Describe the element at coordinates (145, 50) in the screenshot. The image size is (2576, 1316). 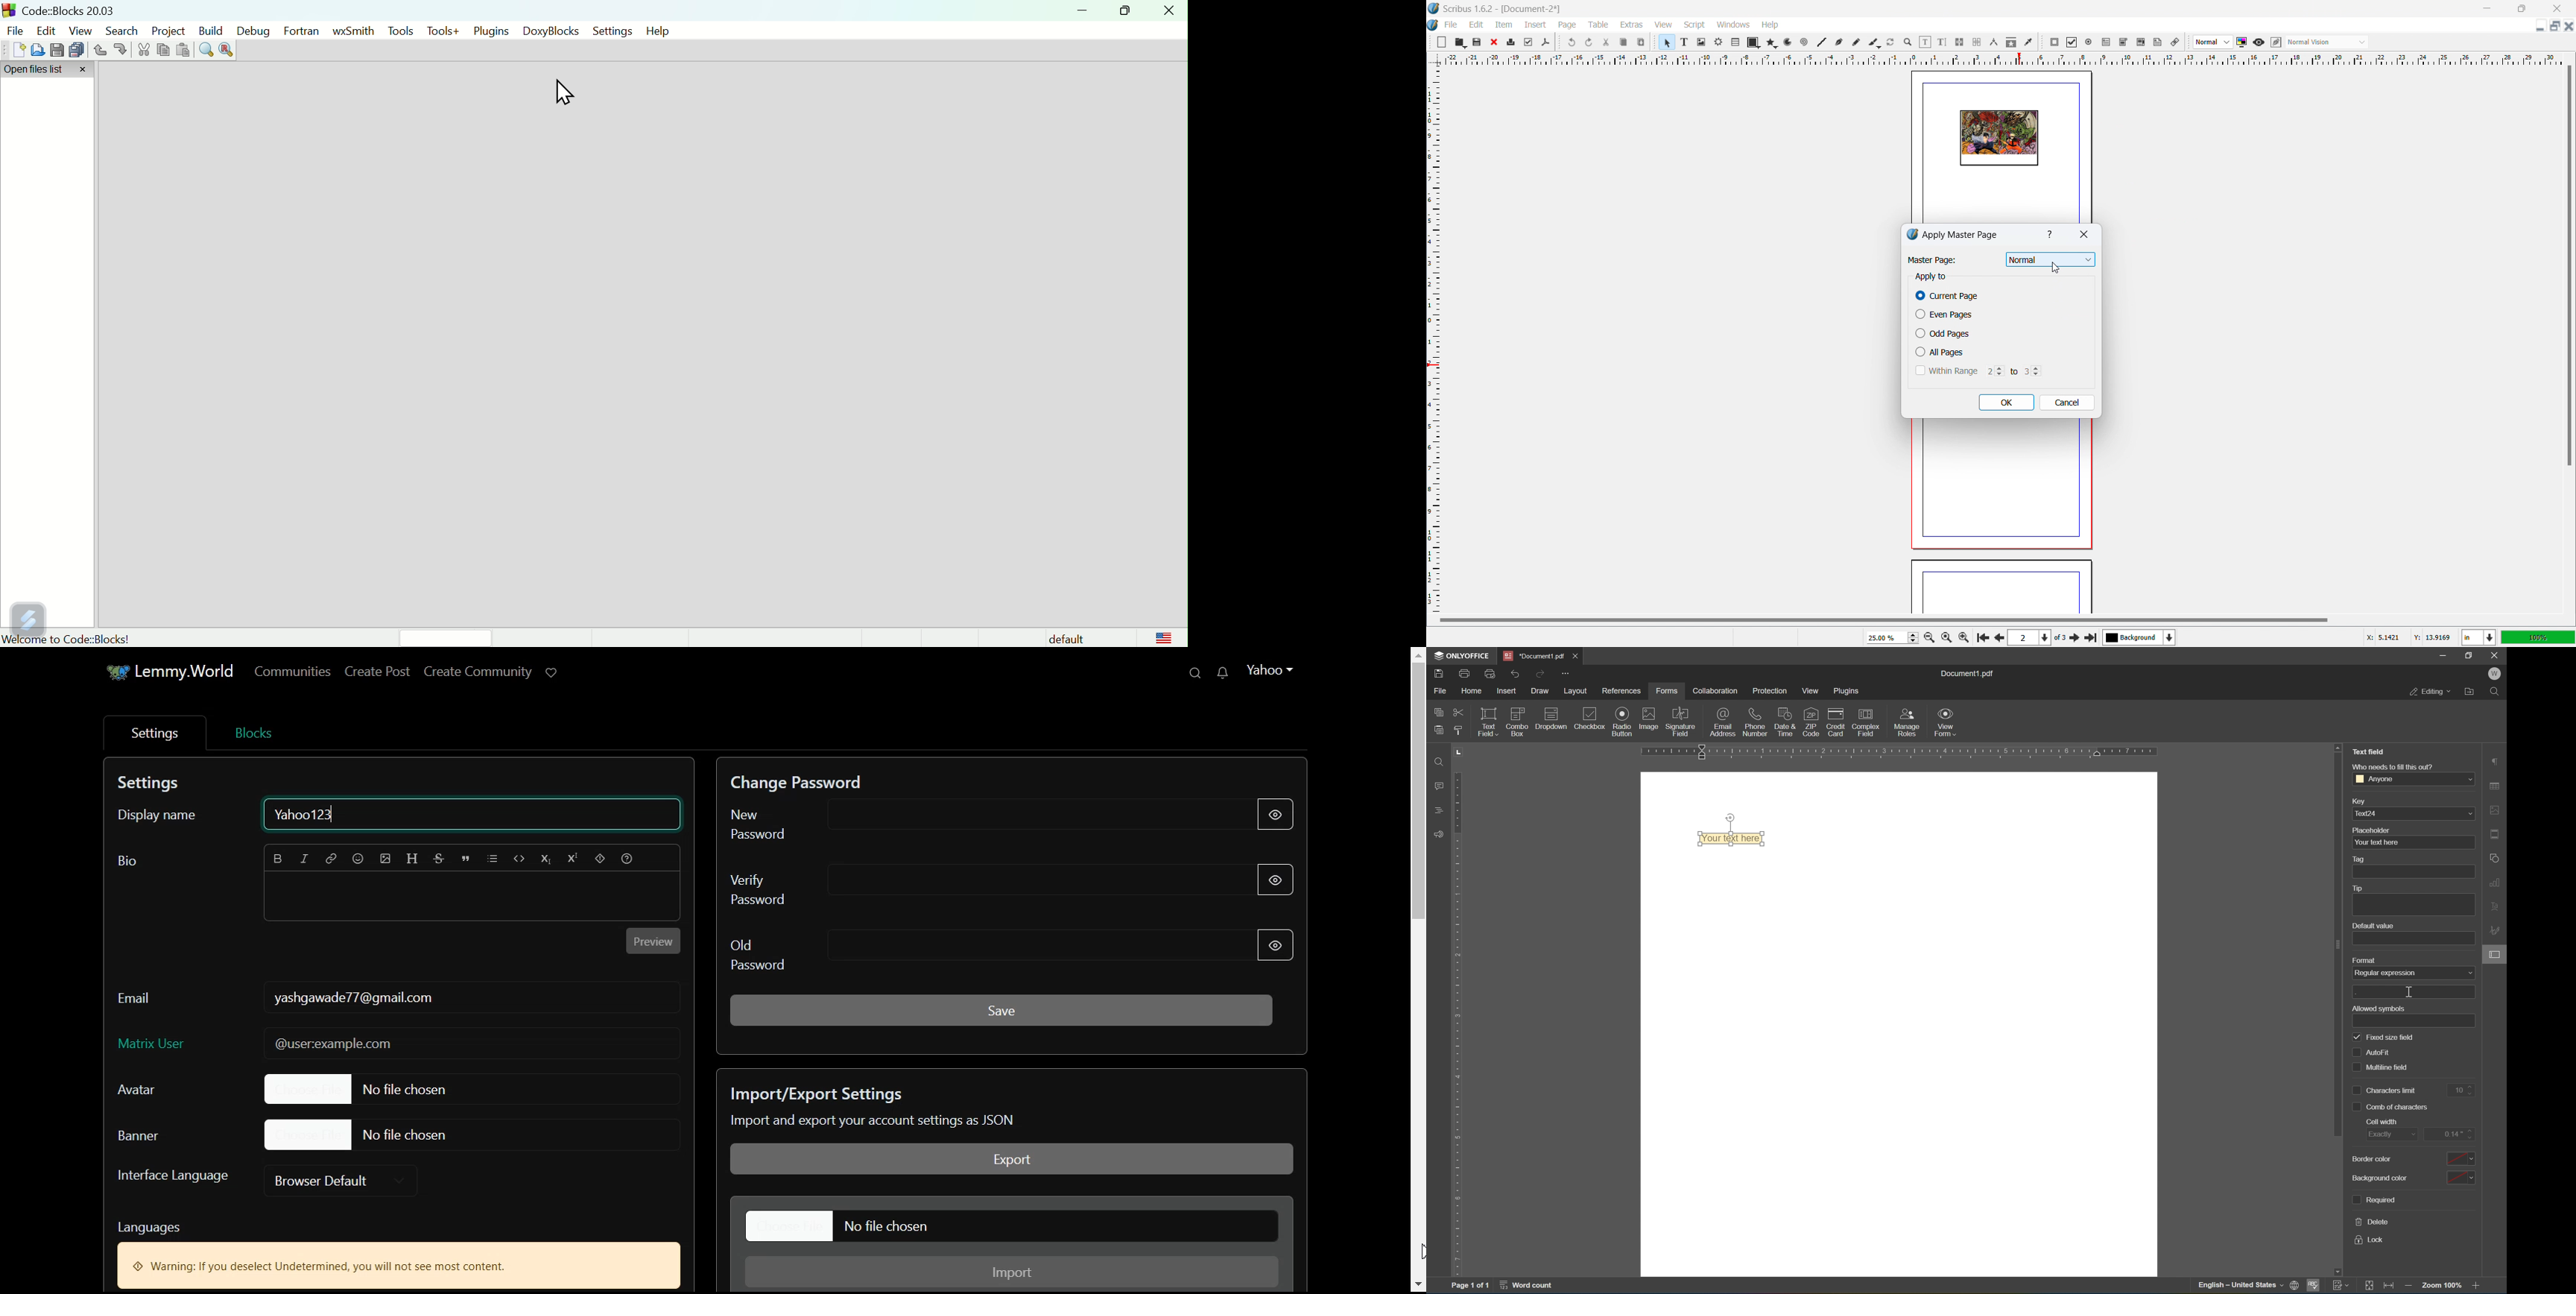
I see `cut` at that location.